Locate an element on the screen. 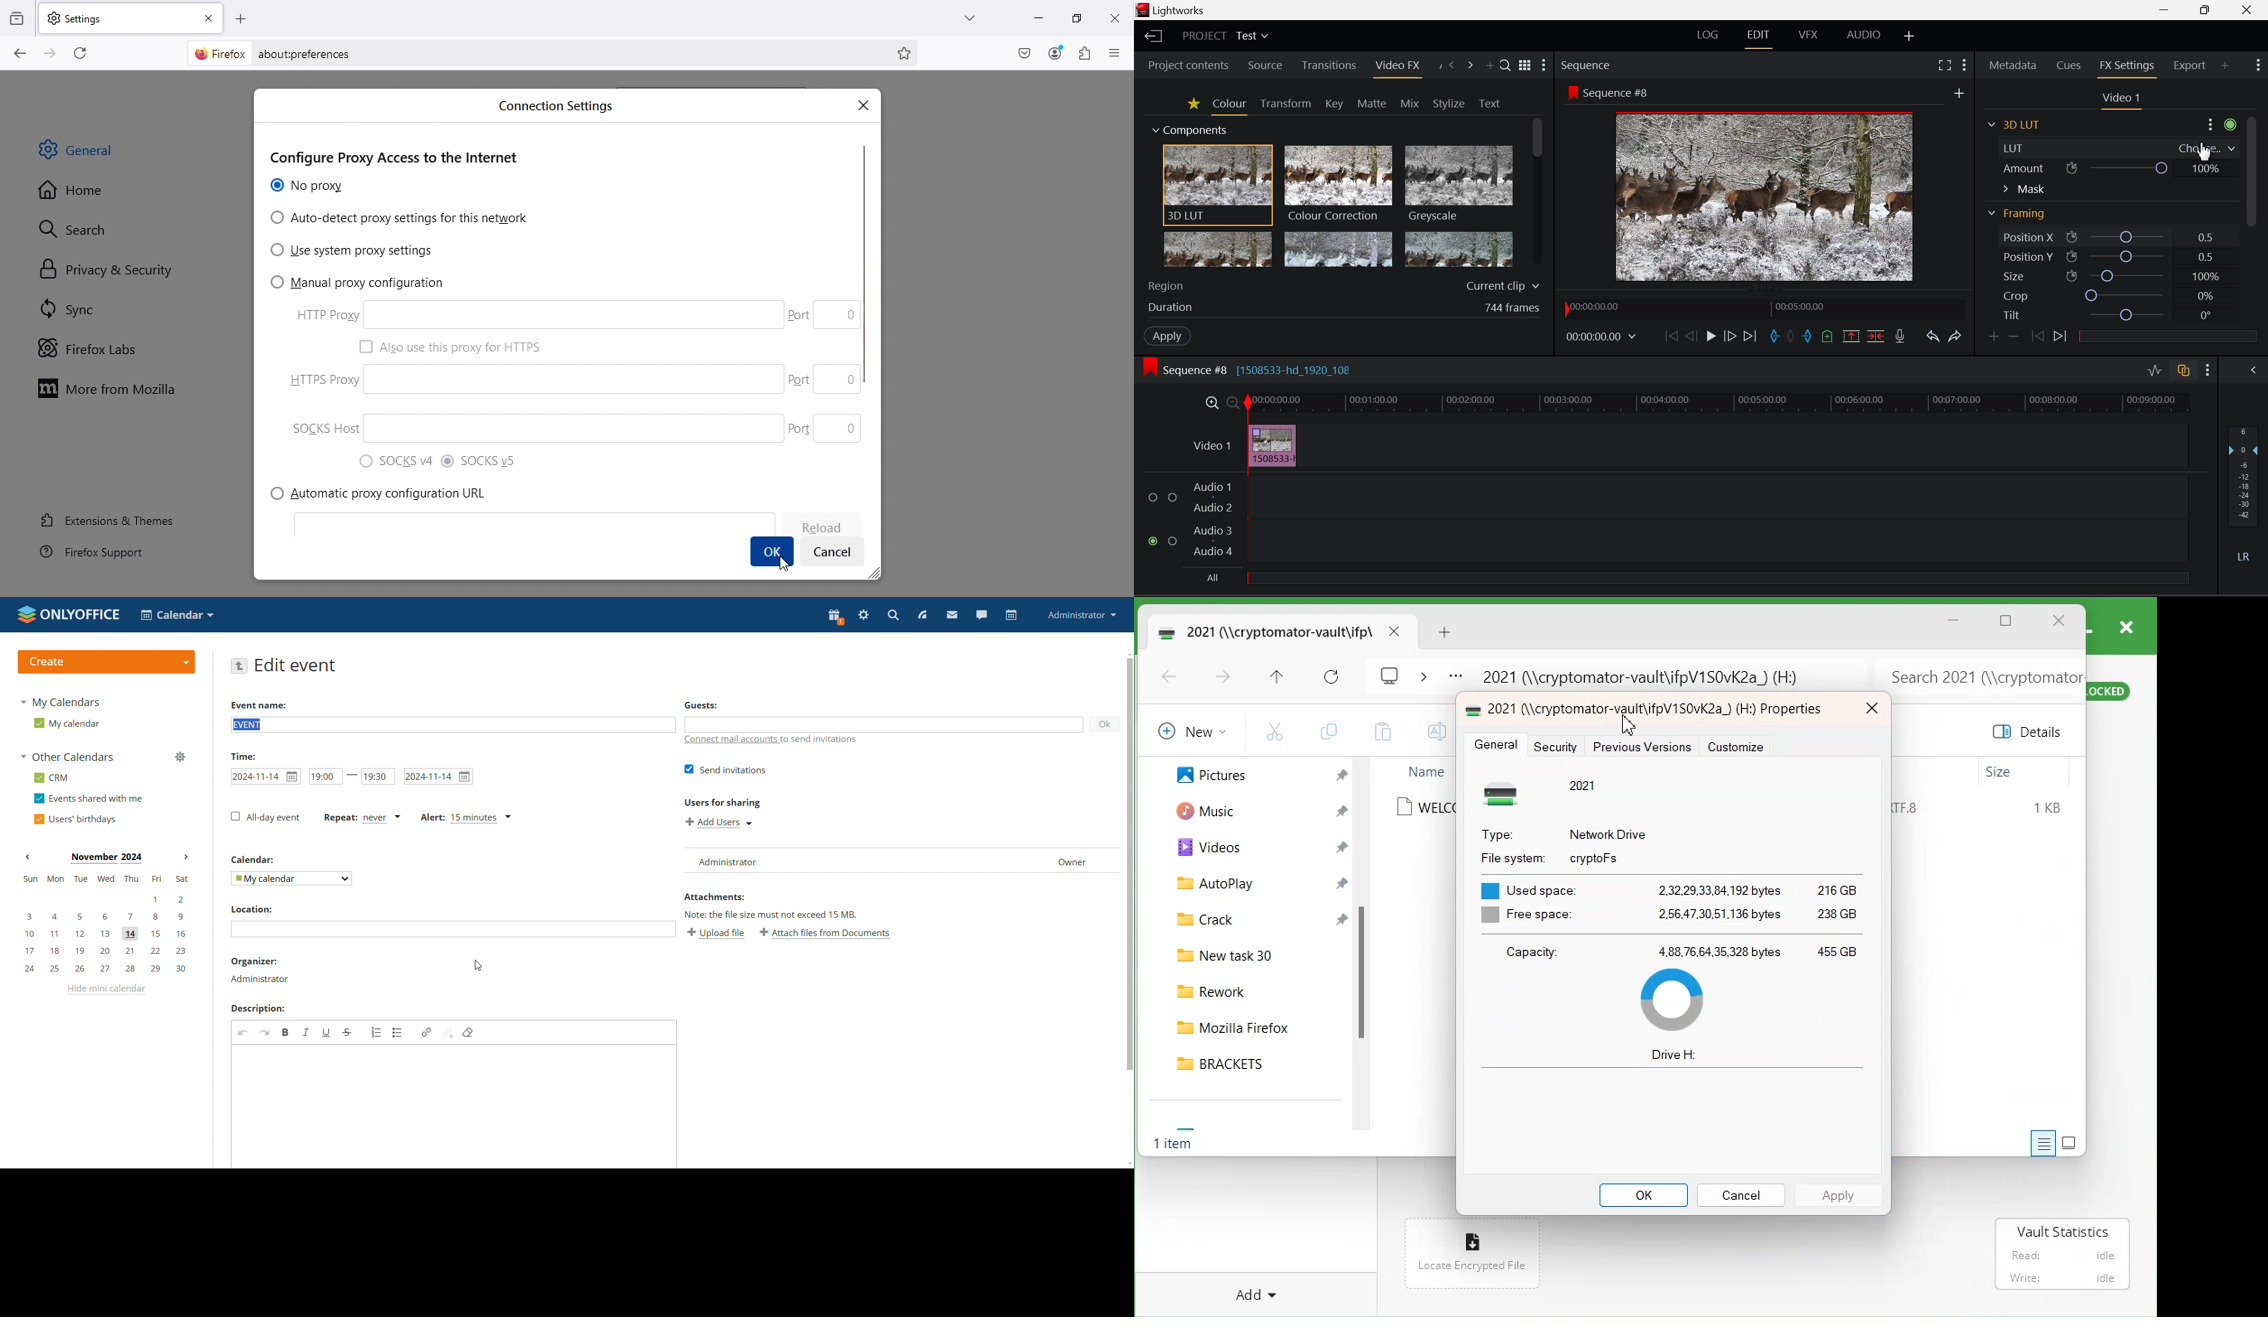 The height and width of the screenshot is (1344, 2268). Close is located at coordinates (864, 103).